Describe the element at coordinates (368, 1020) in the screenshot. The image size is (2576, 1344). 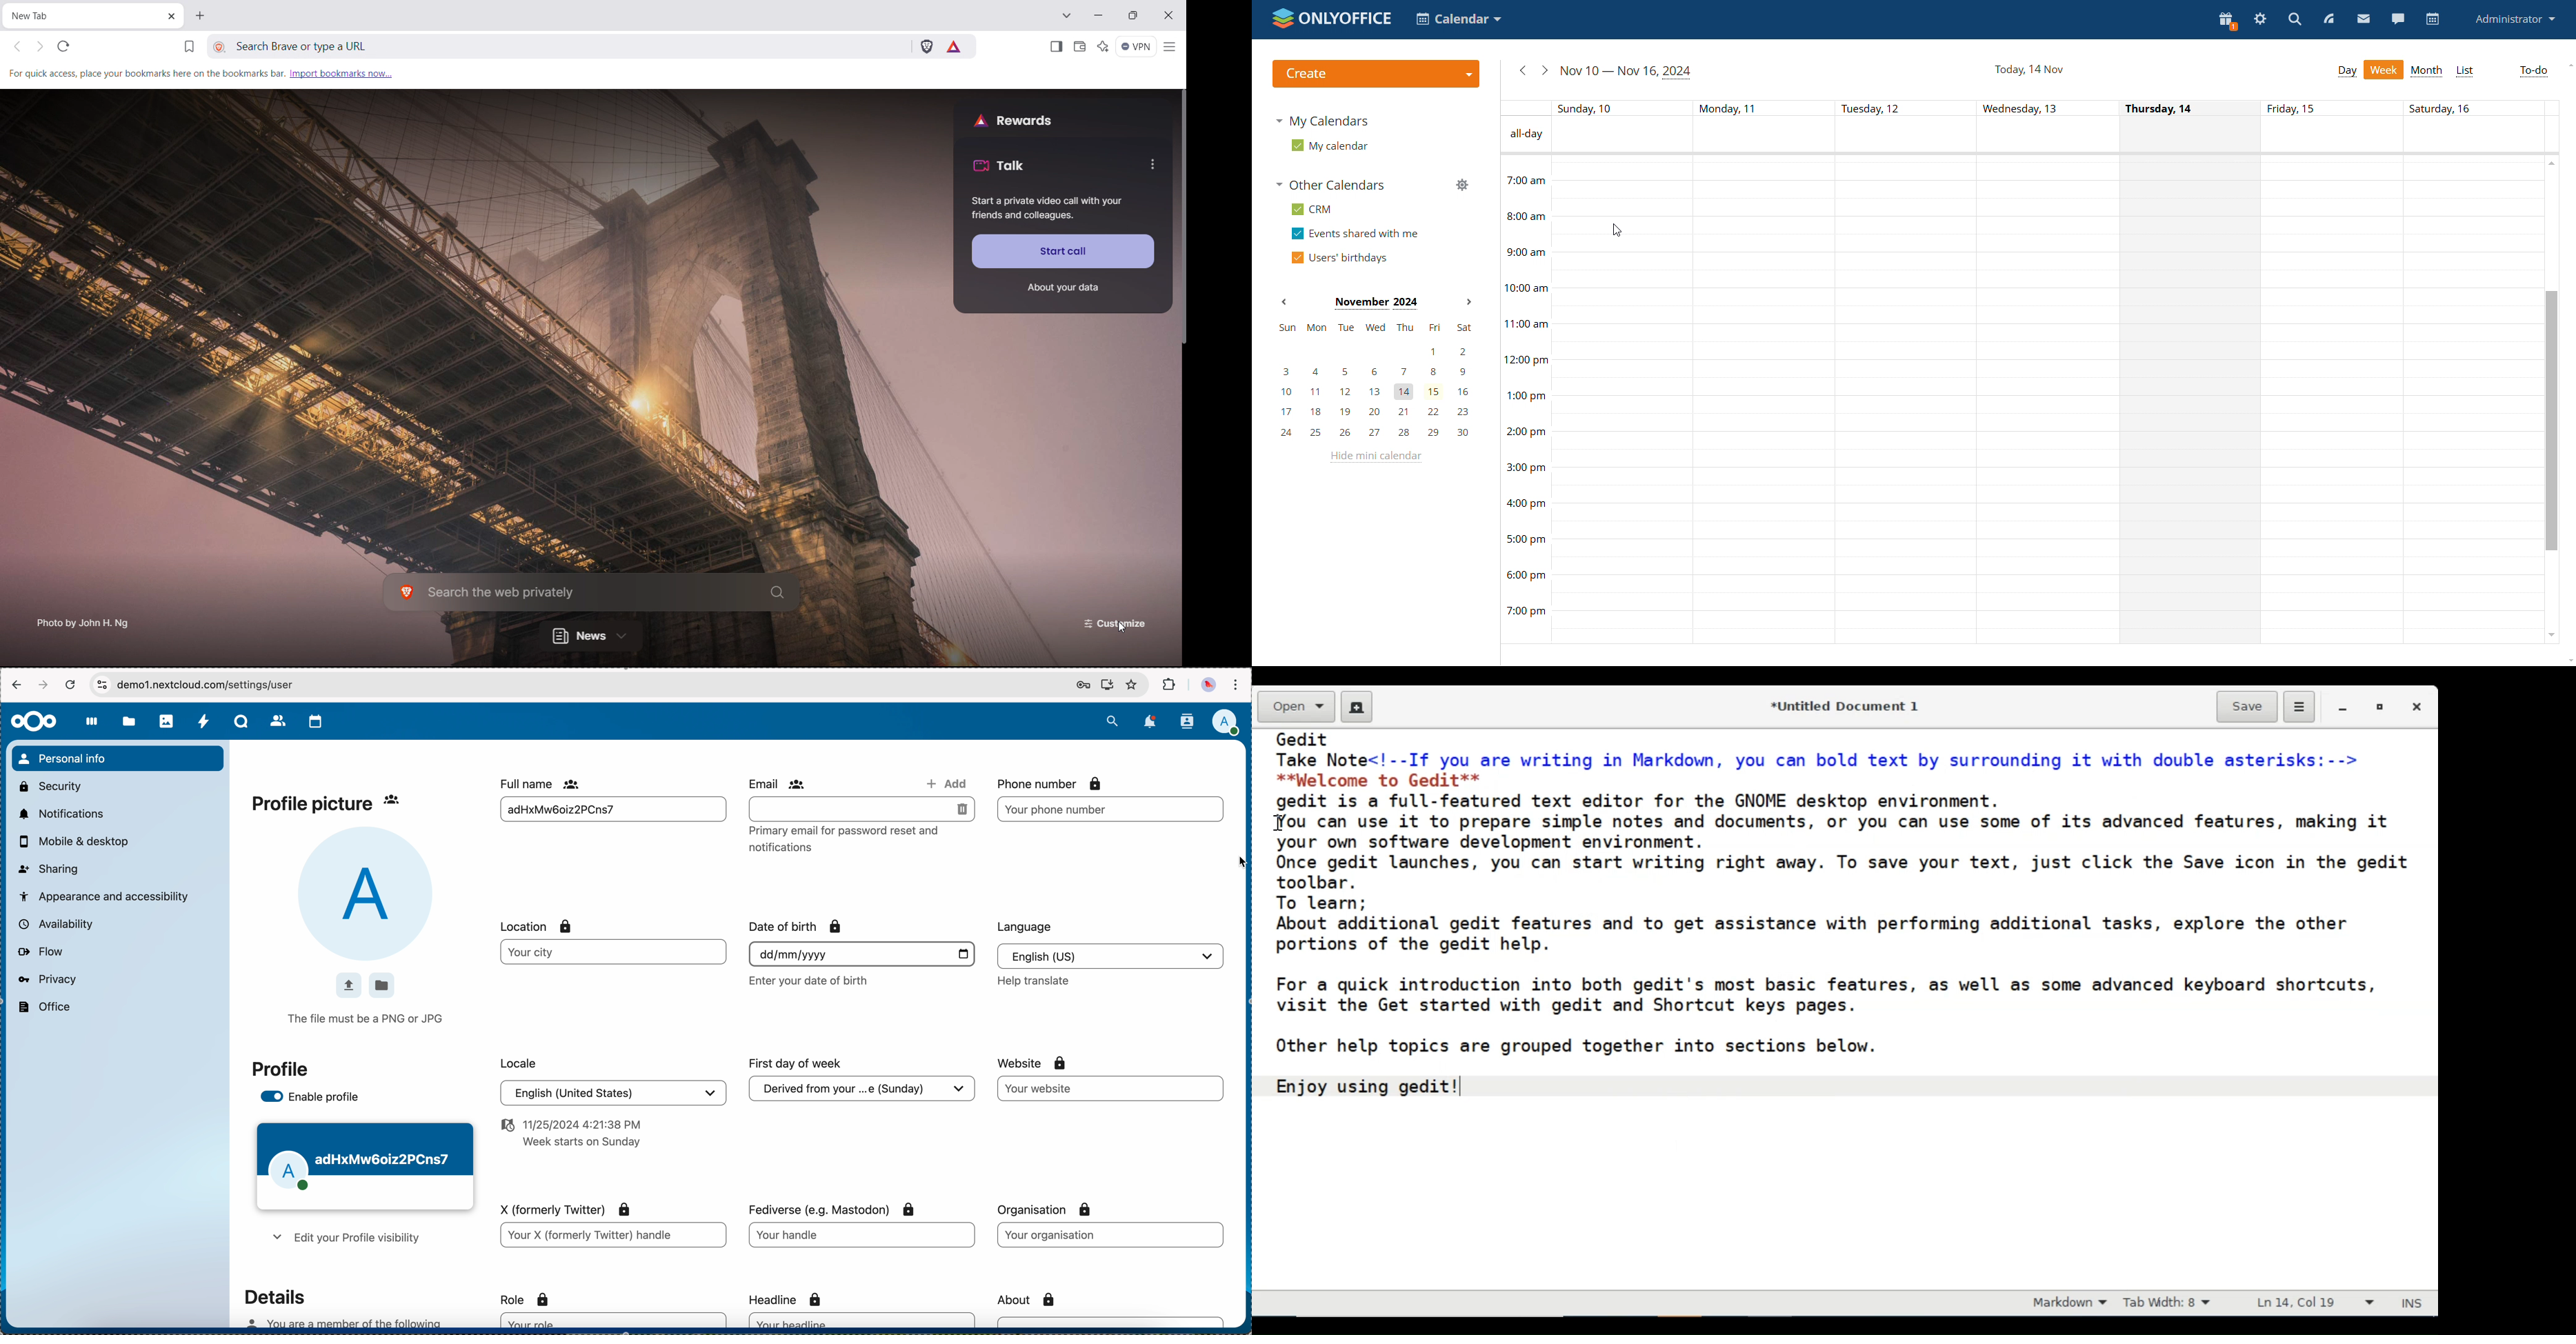
I see `the file must be a PNG or JPG` at that location.